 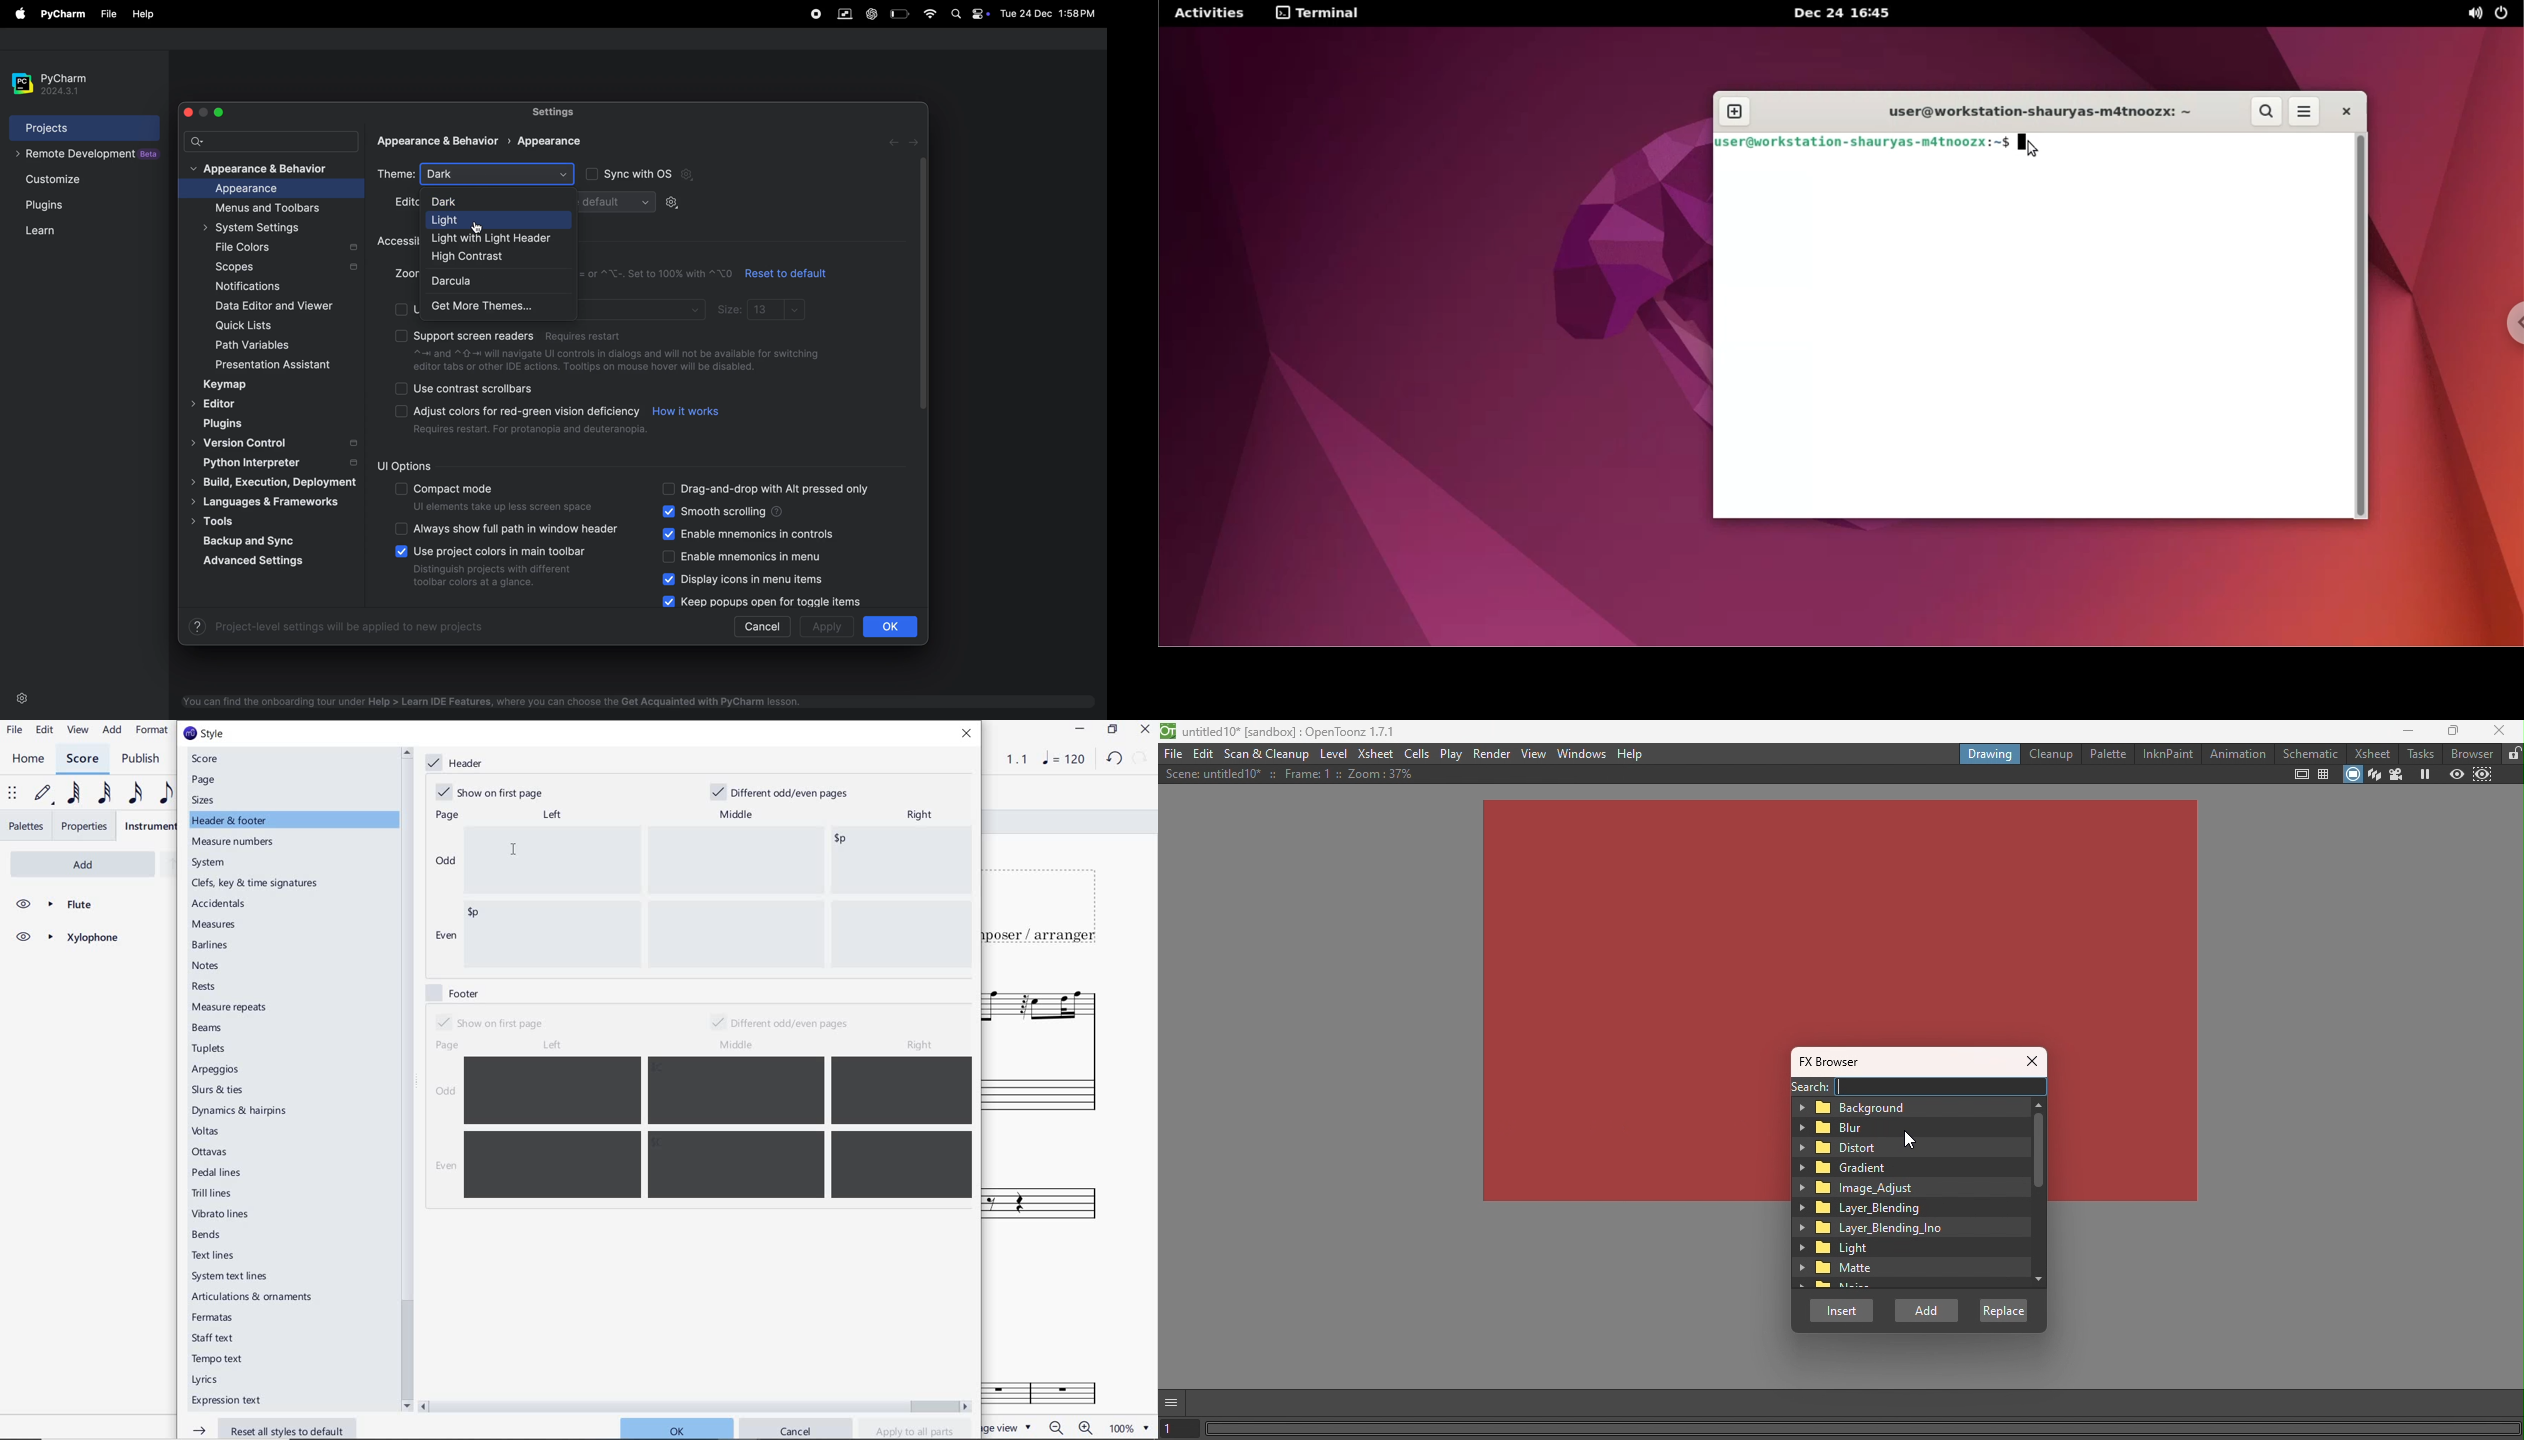 I want to click on remote development, so click(x=84, y=157).